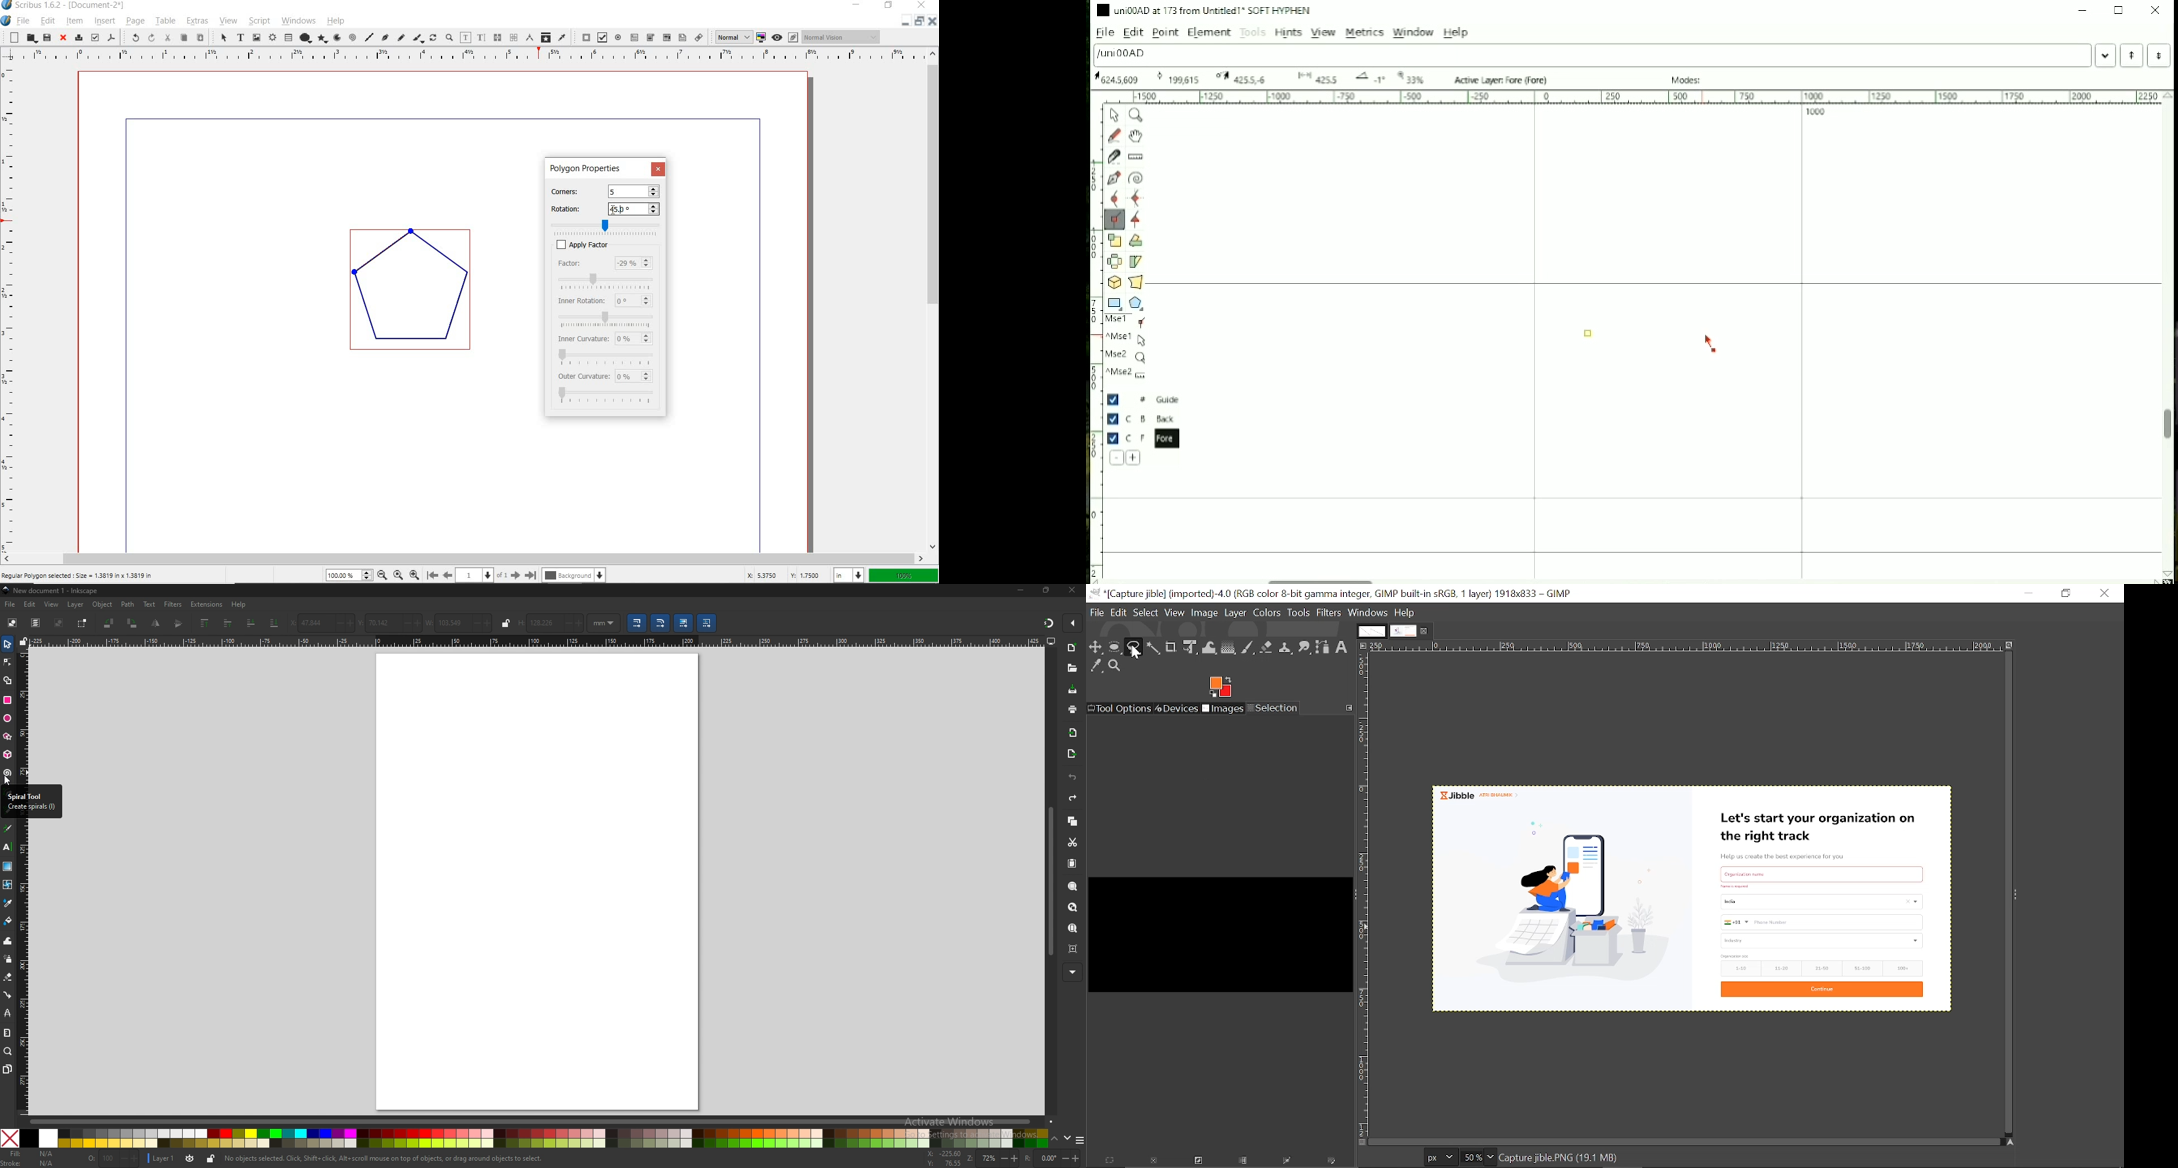  What do you see at coordinates (557, 244) in the screenshot?
I see `checkbox` at bounding box center [557, 244].